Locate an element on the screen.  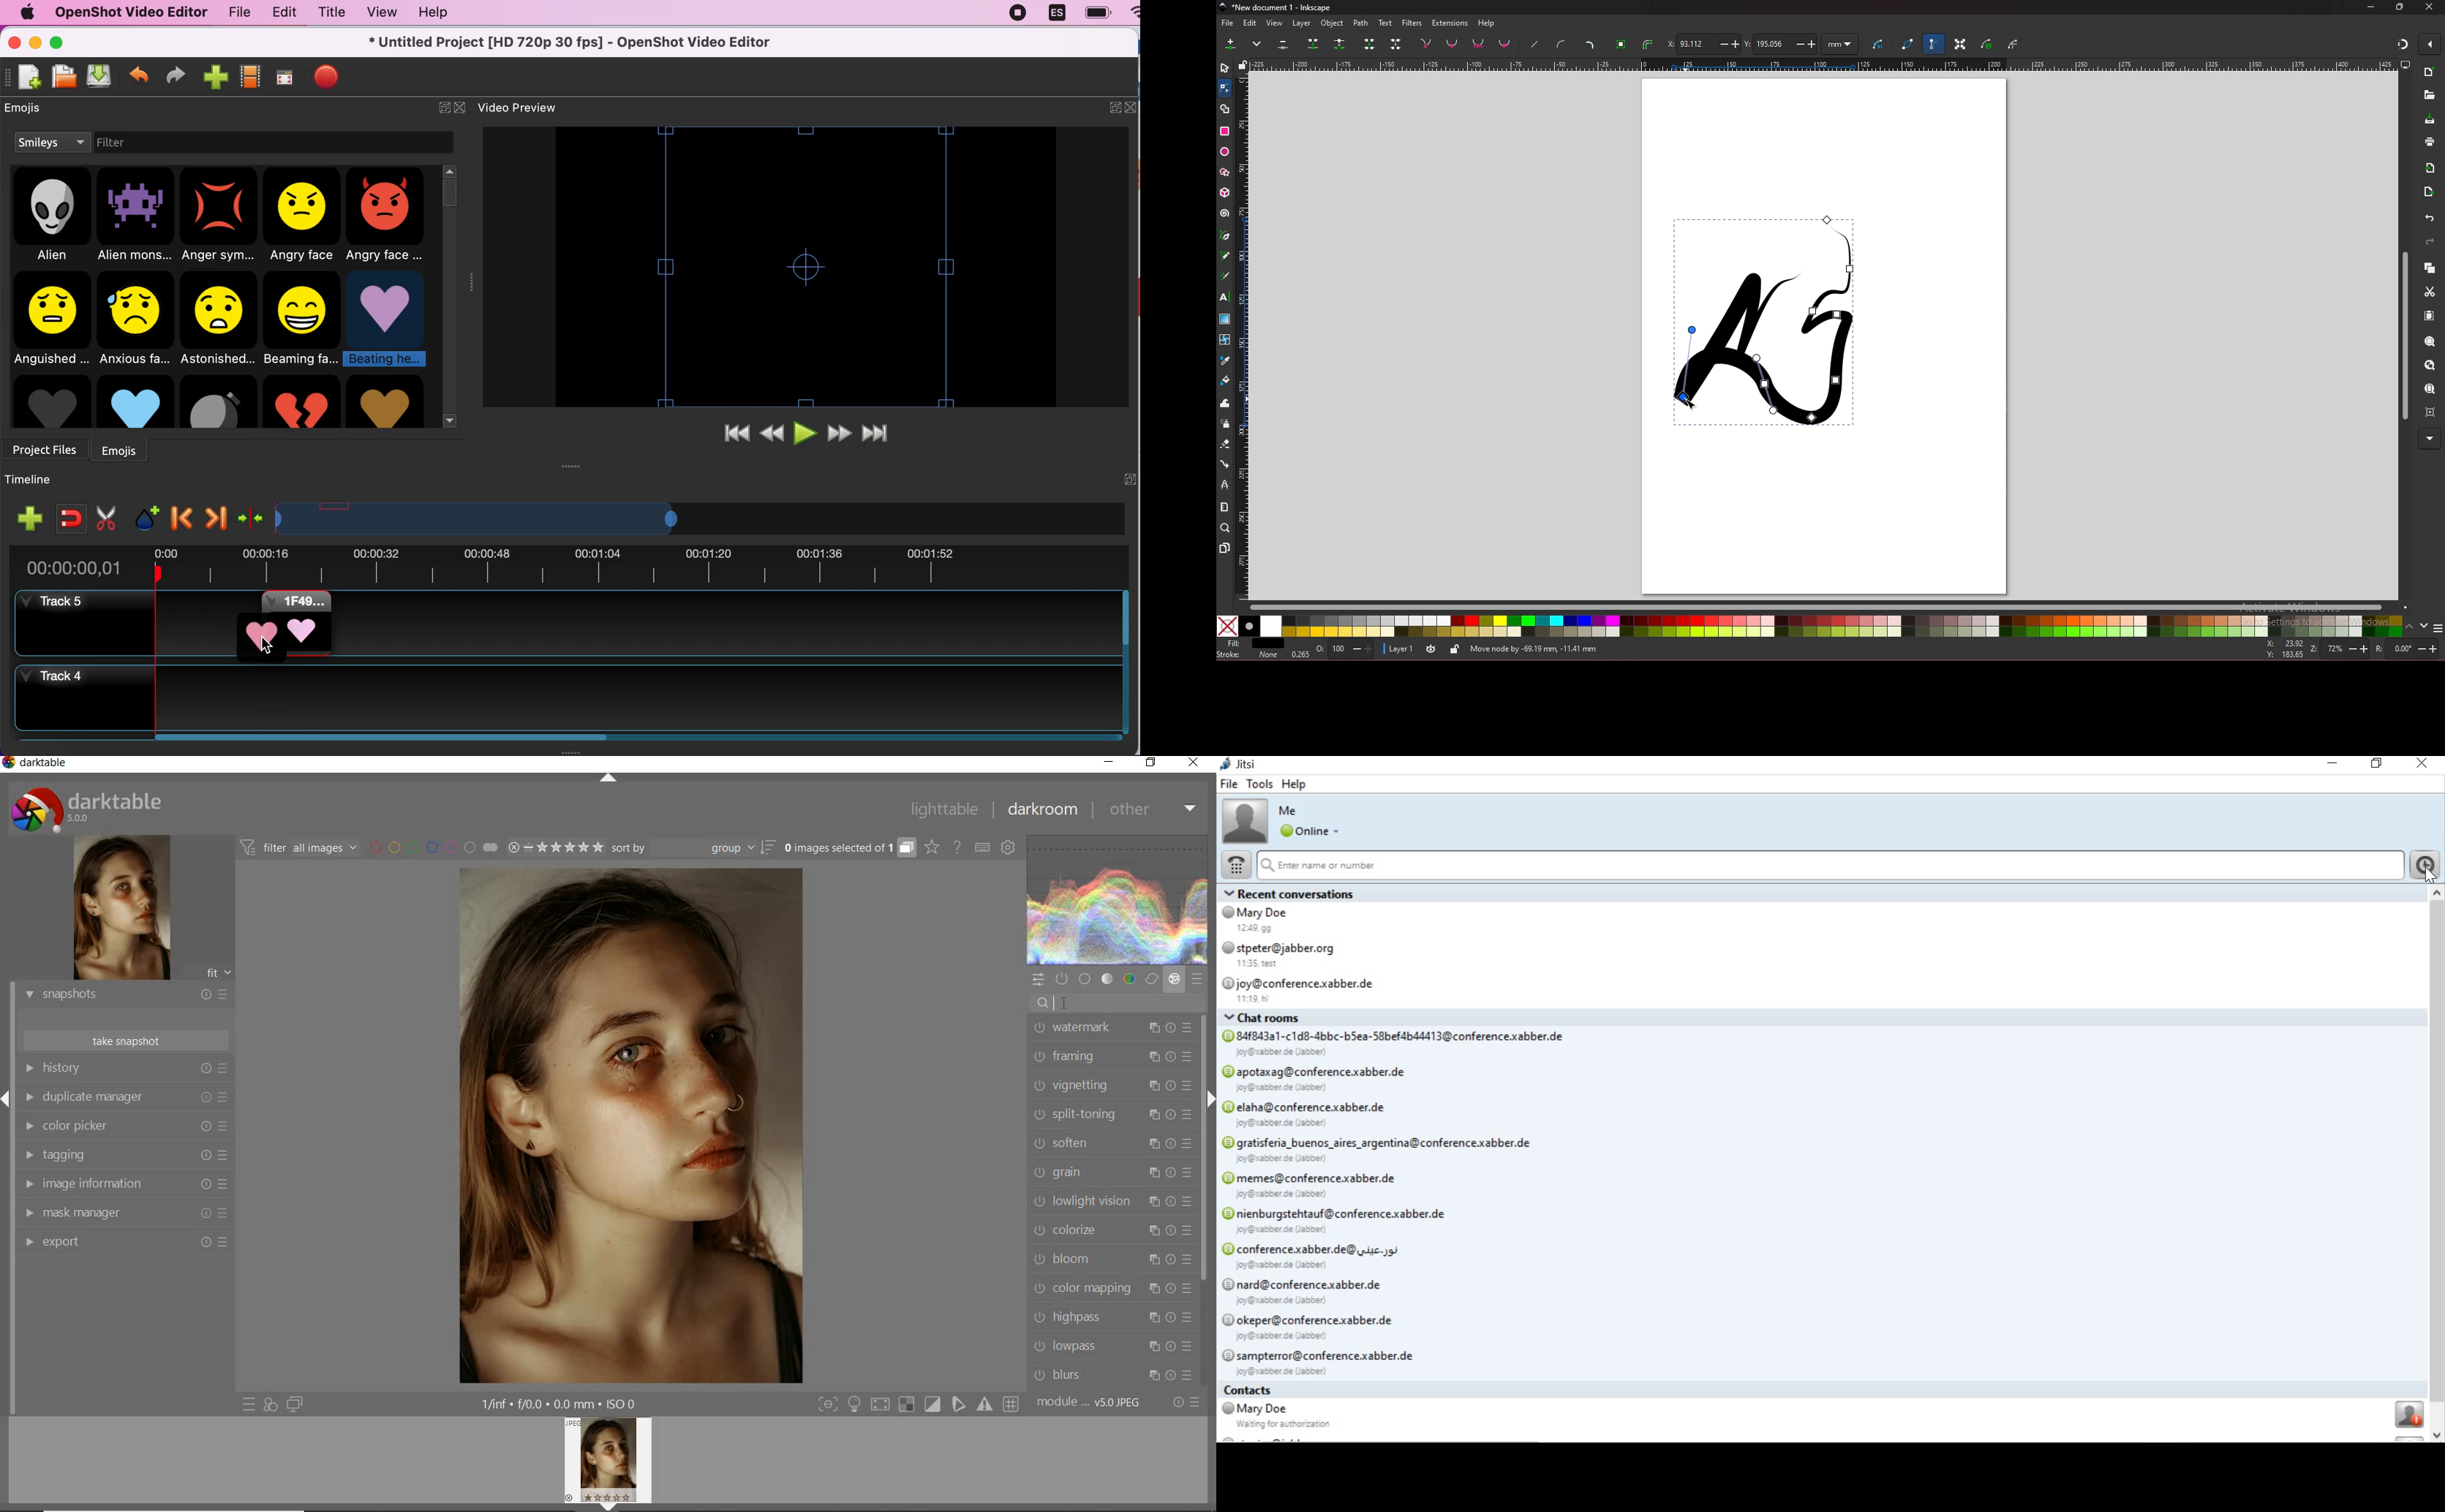
recent conversations is located at coordinates (1822, 945).